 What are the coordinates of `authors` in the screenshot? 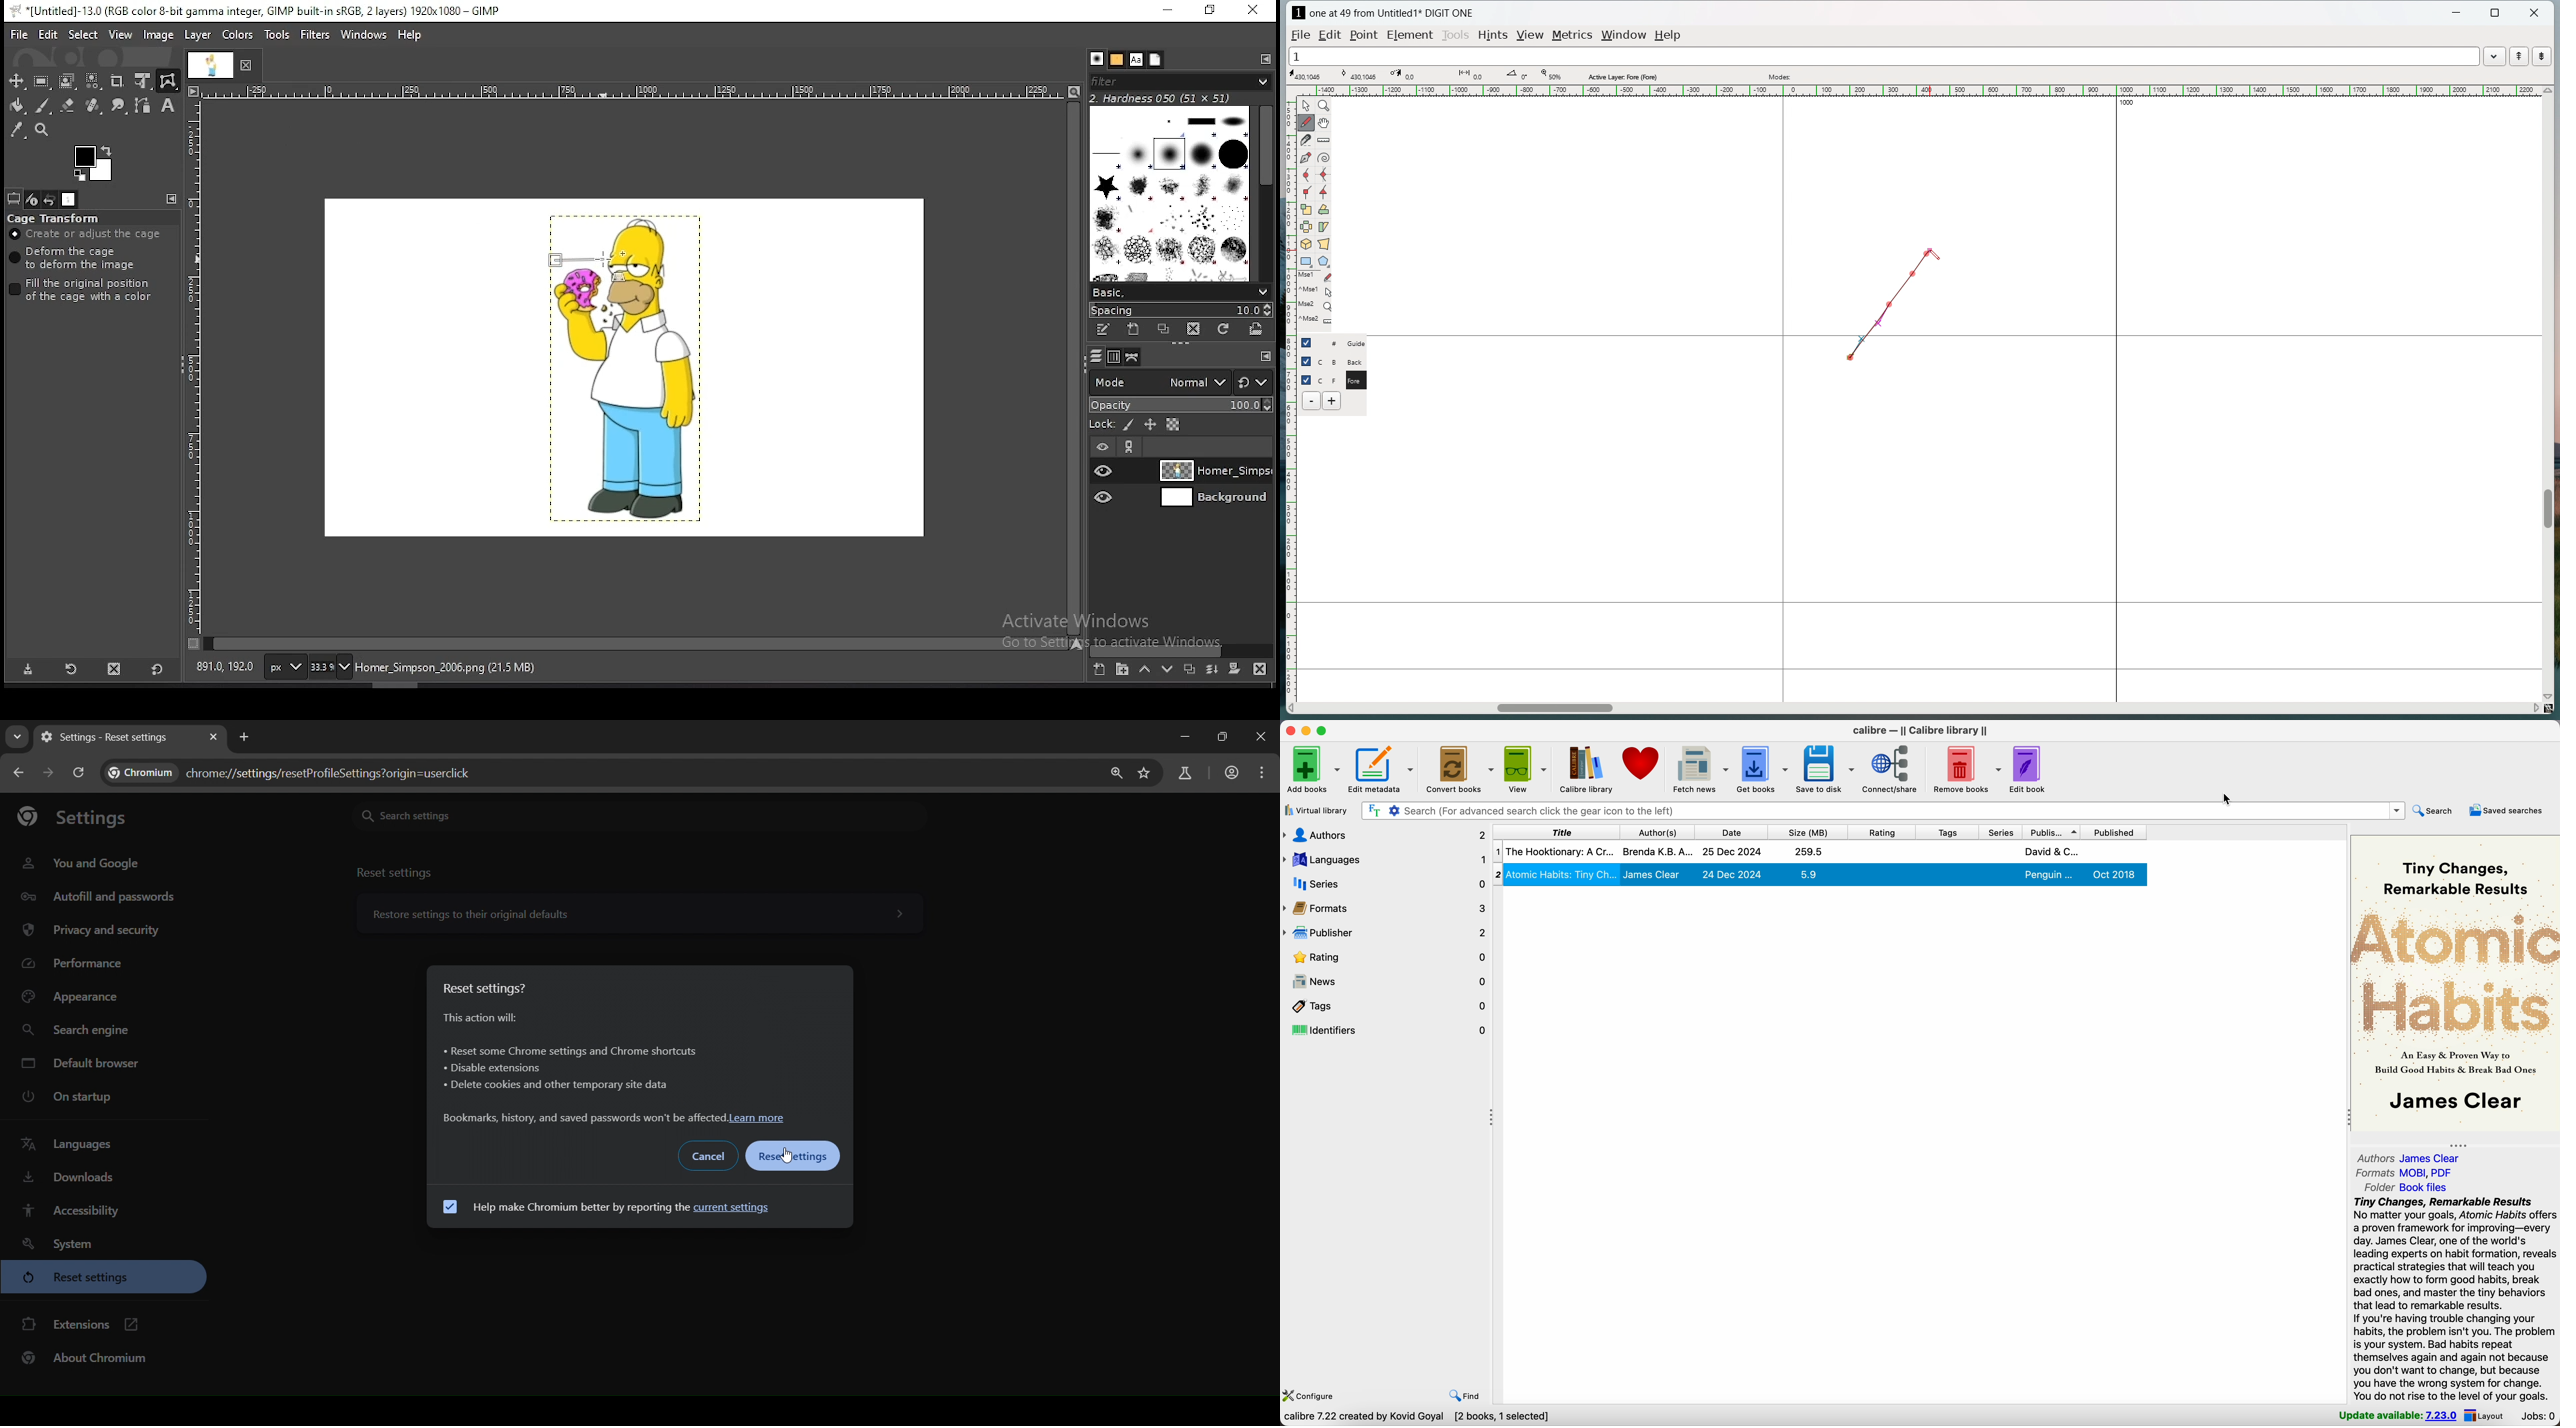 It's located at (1385, 837).